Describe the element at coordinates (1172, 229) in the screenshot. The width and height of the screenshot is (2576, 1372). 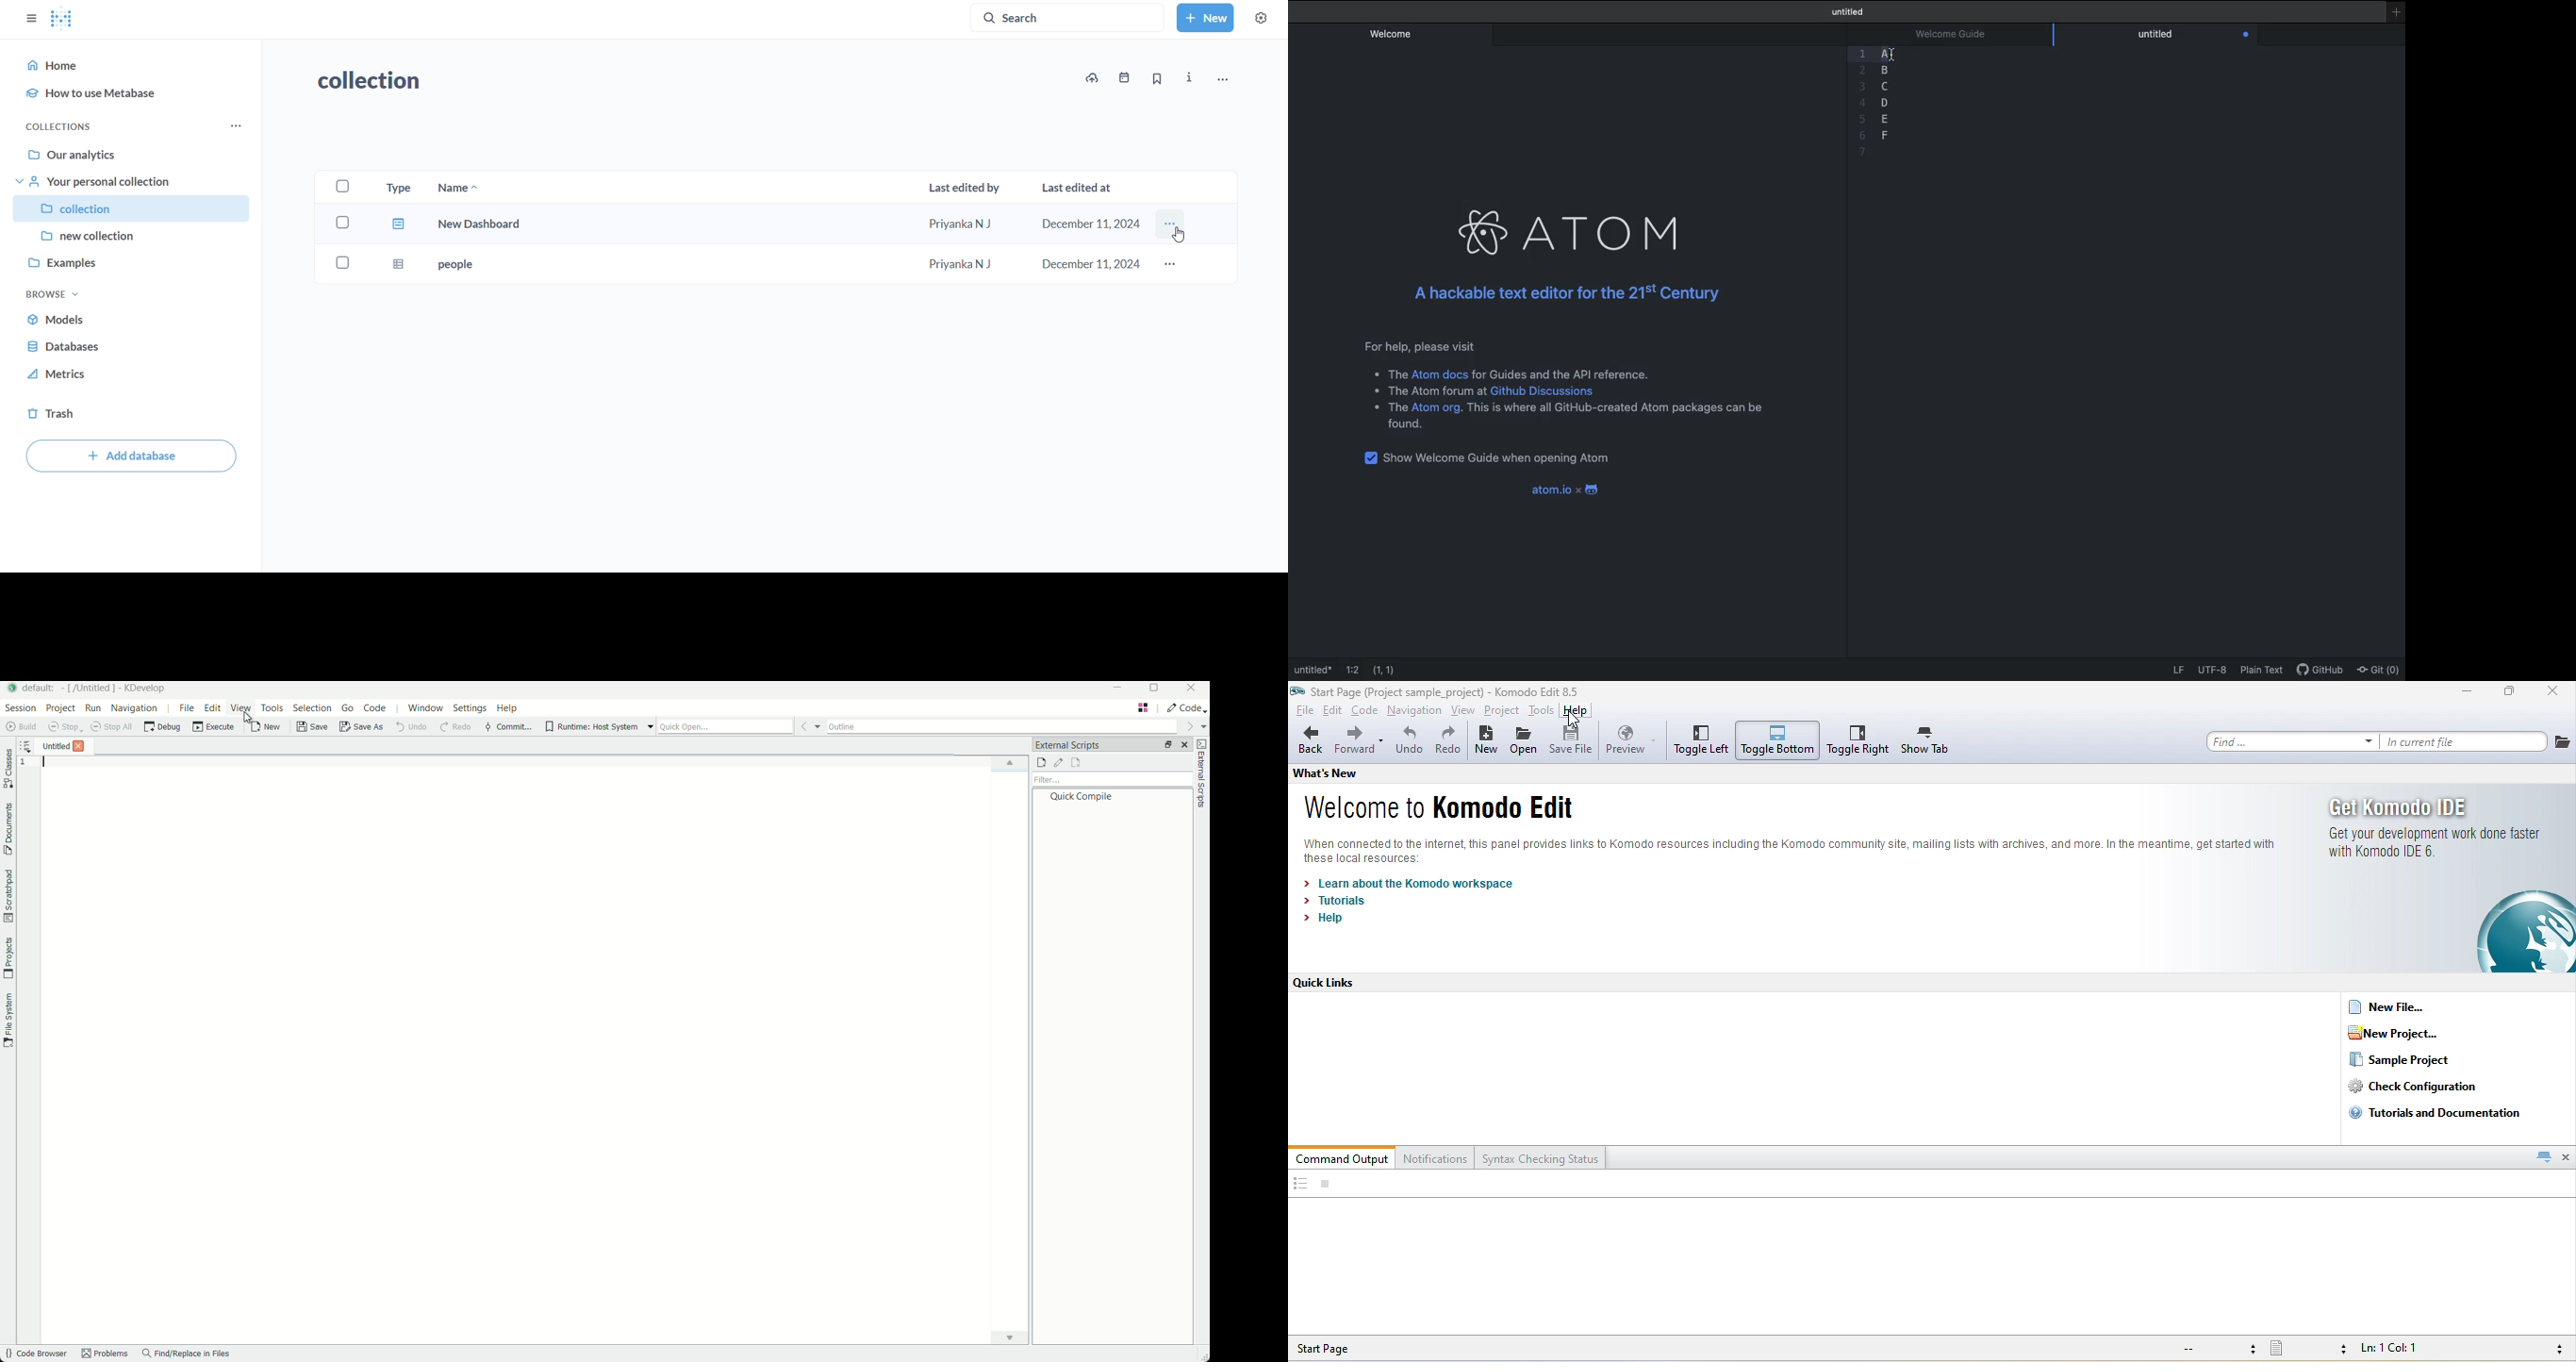
I see `more ` at that location.